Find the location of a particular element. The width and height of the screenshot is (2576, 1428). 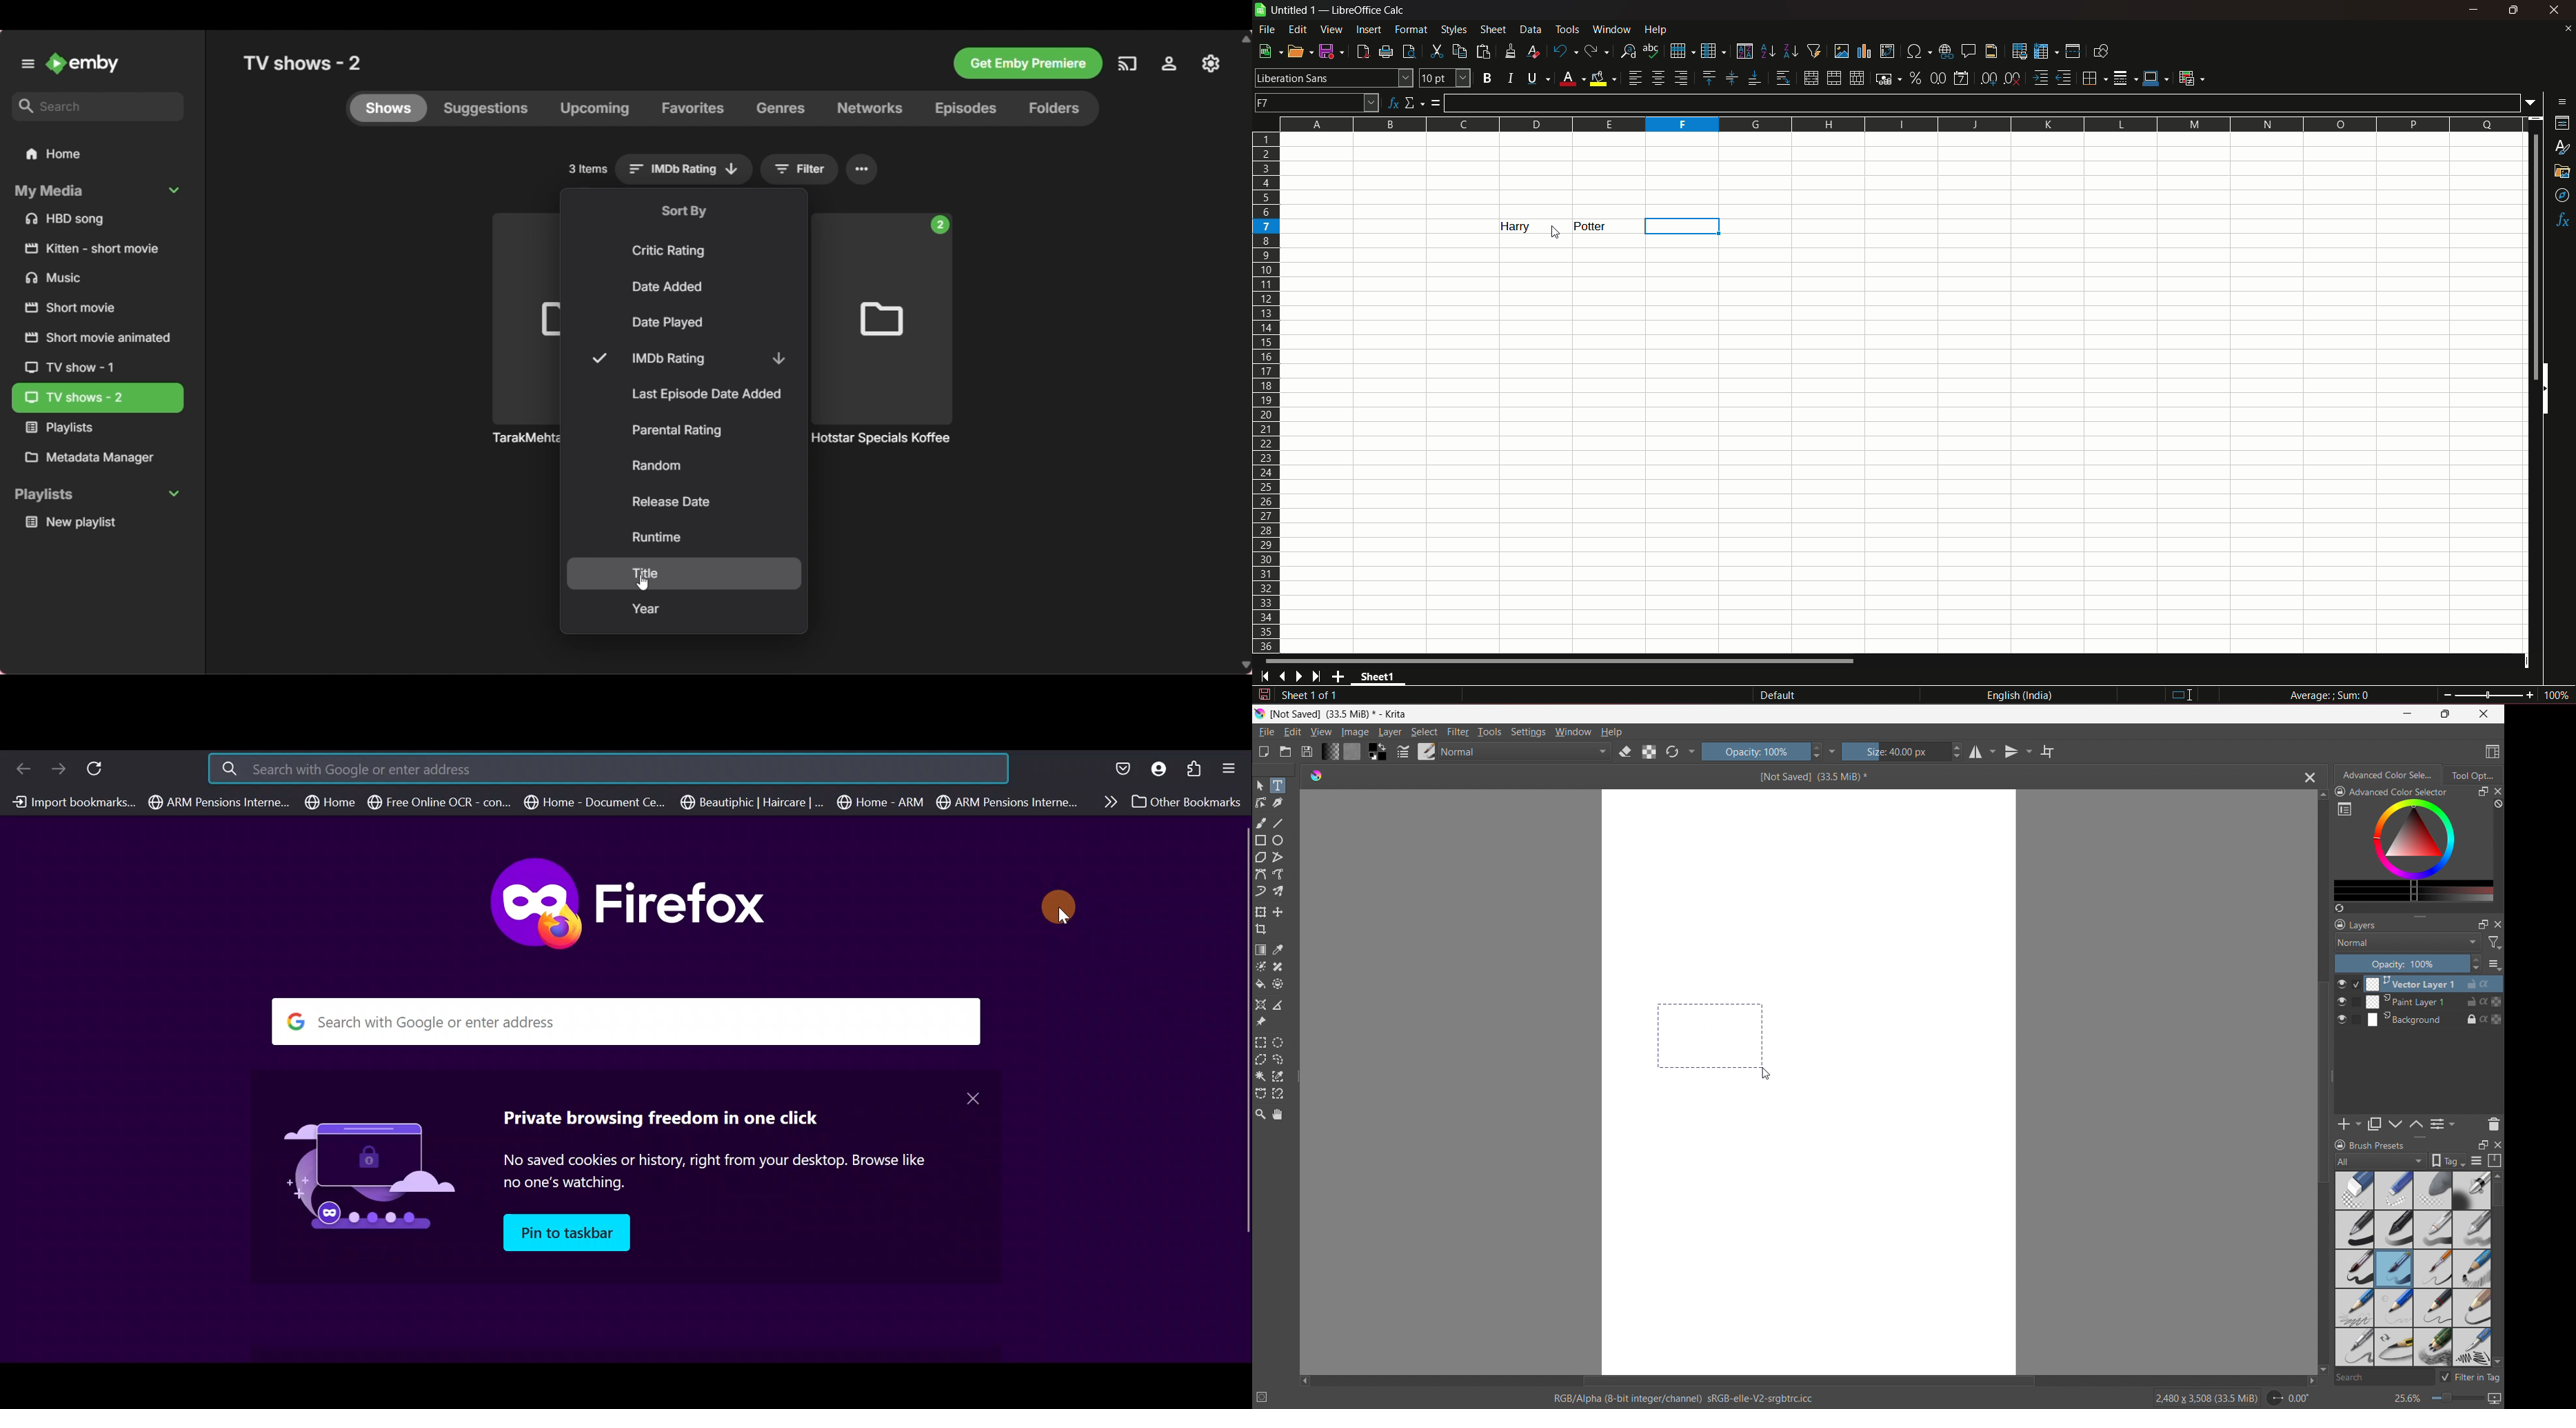

google logo is located at coordinates (294, 1022).